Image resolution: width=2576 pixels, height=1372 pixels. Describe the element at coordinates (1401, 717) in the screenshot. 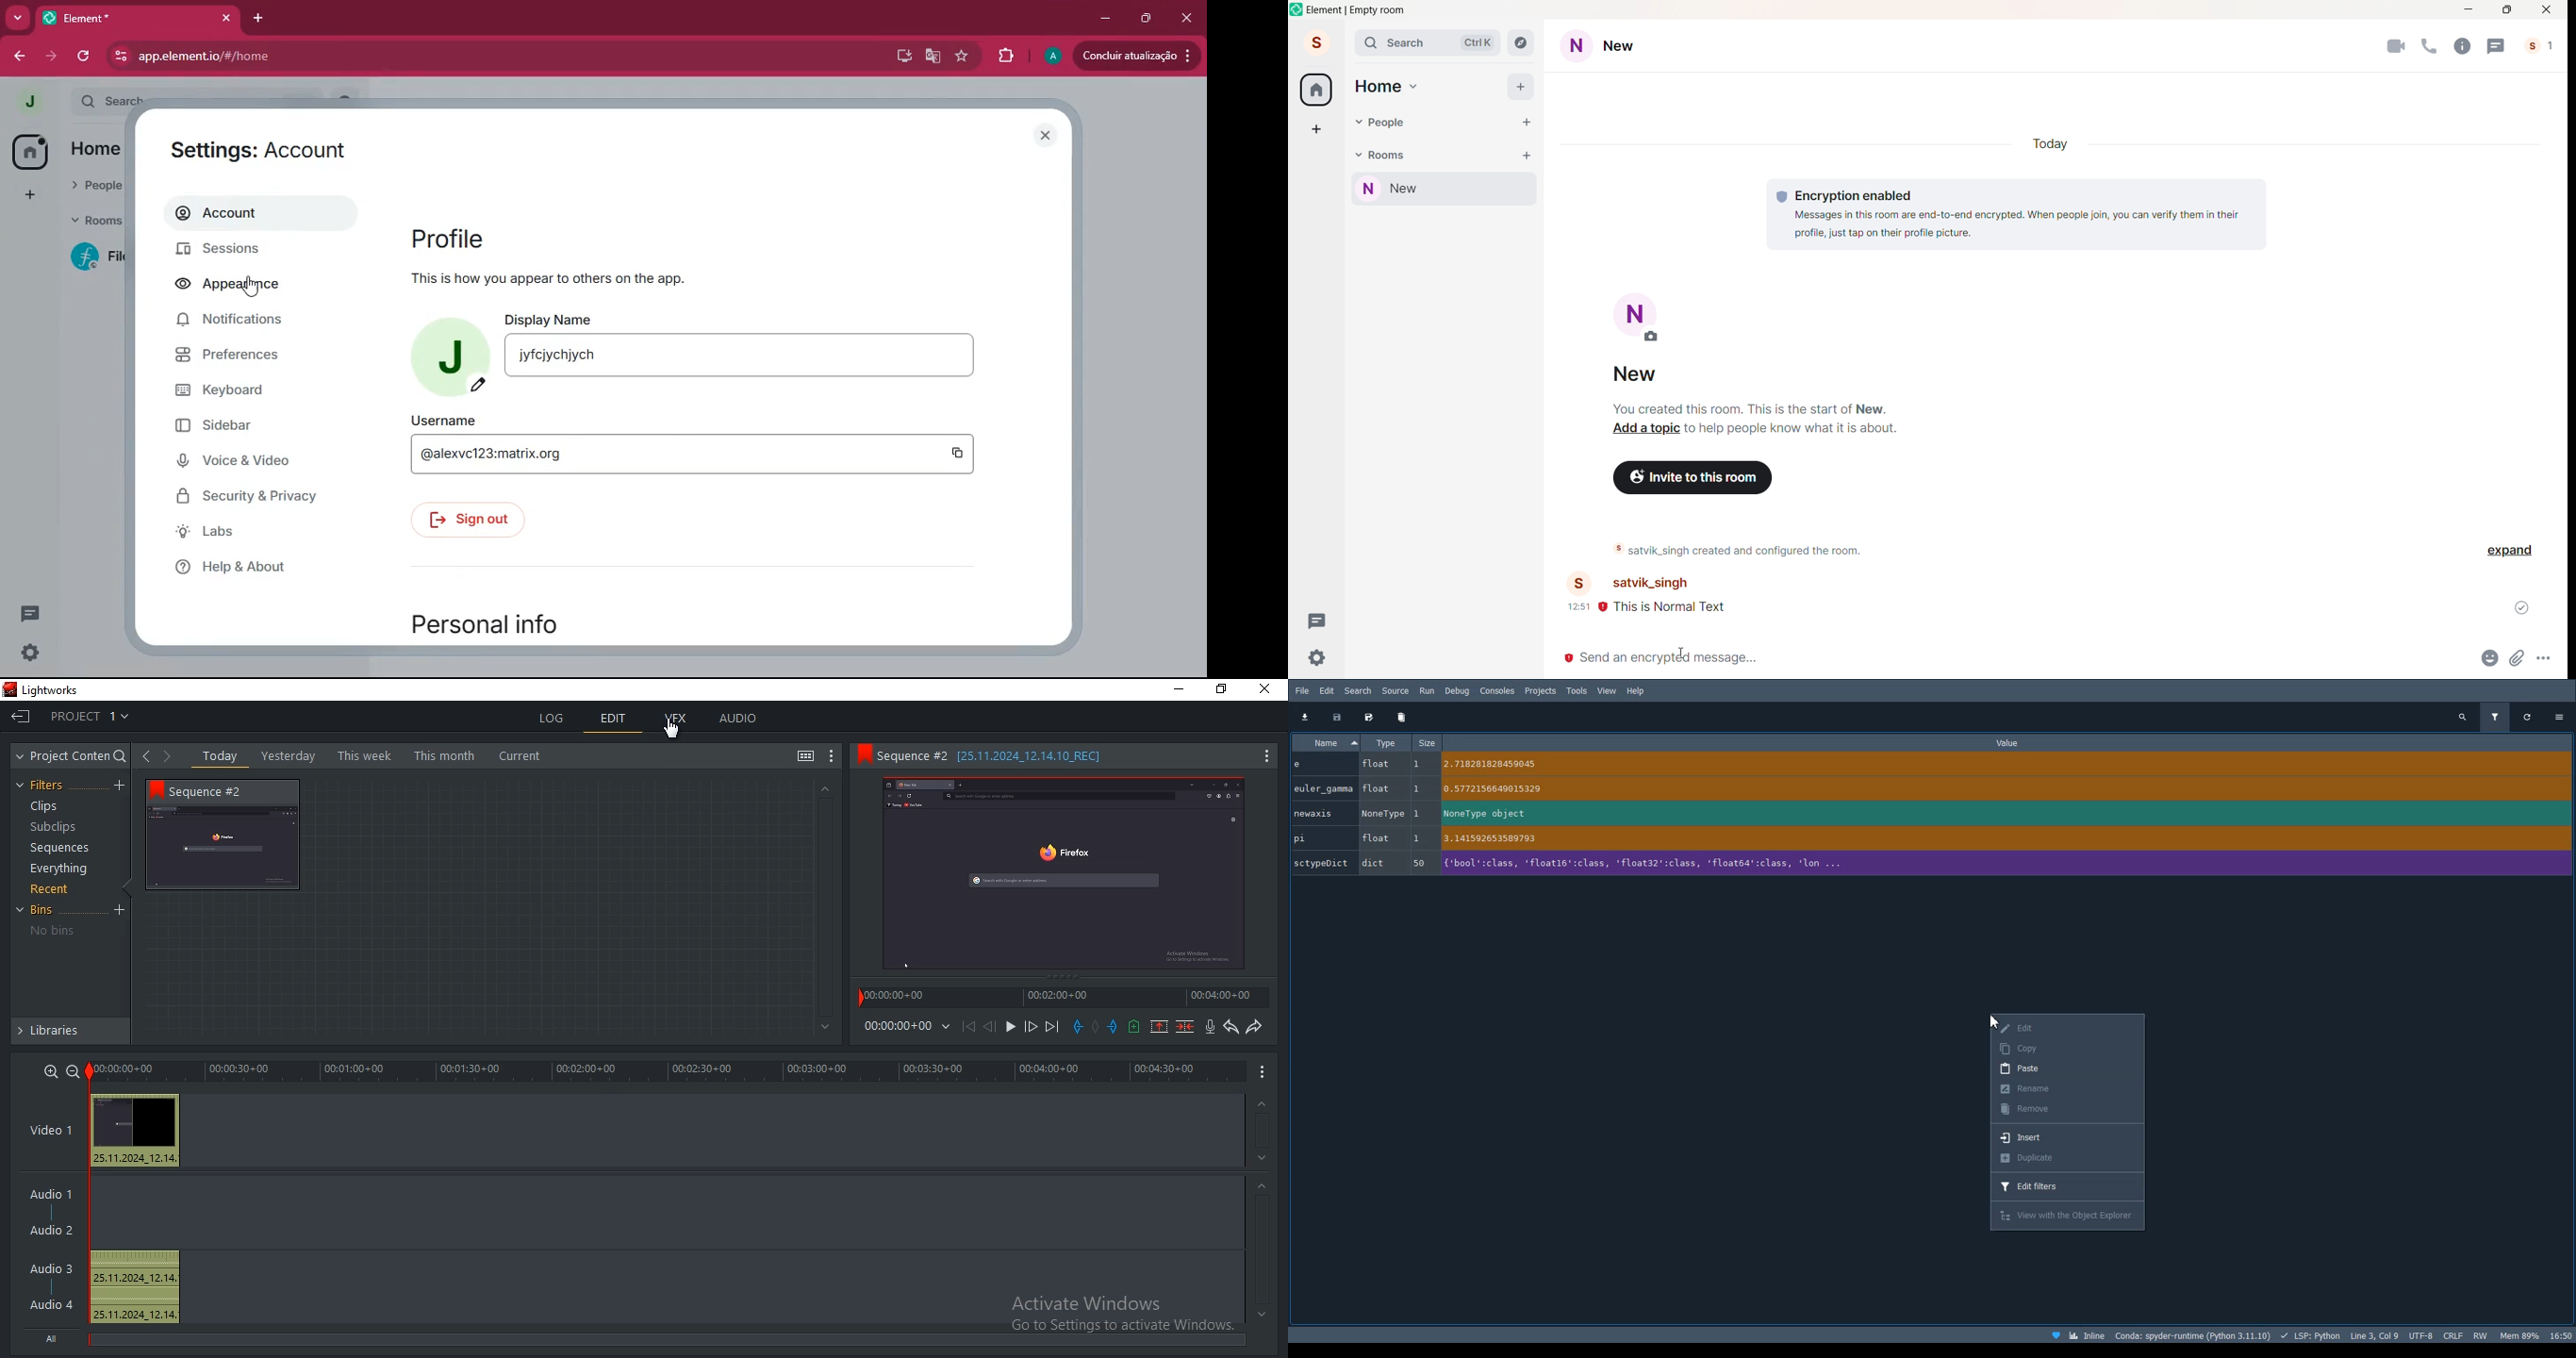

I see `Delete` at that location.